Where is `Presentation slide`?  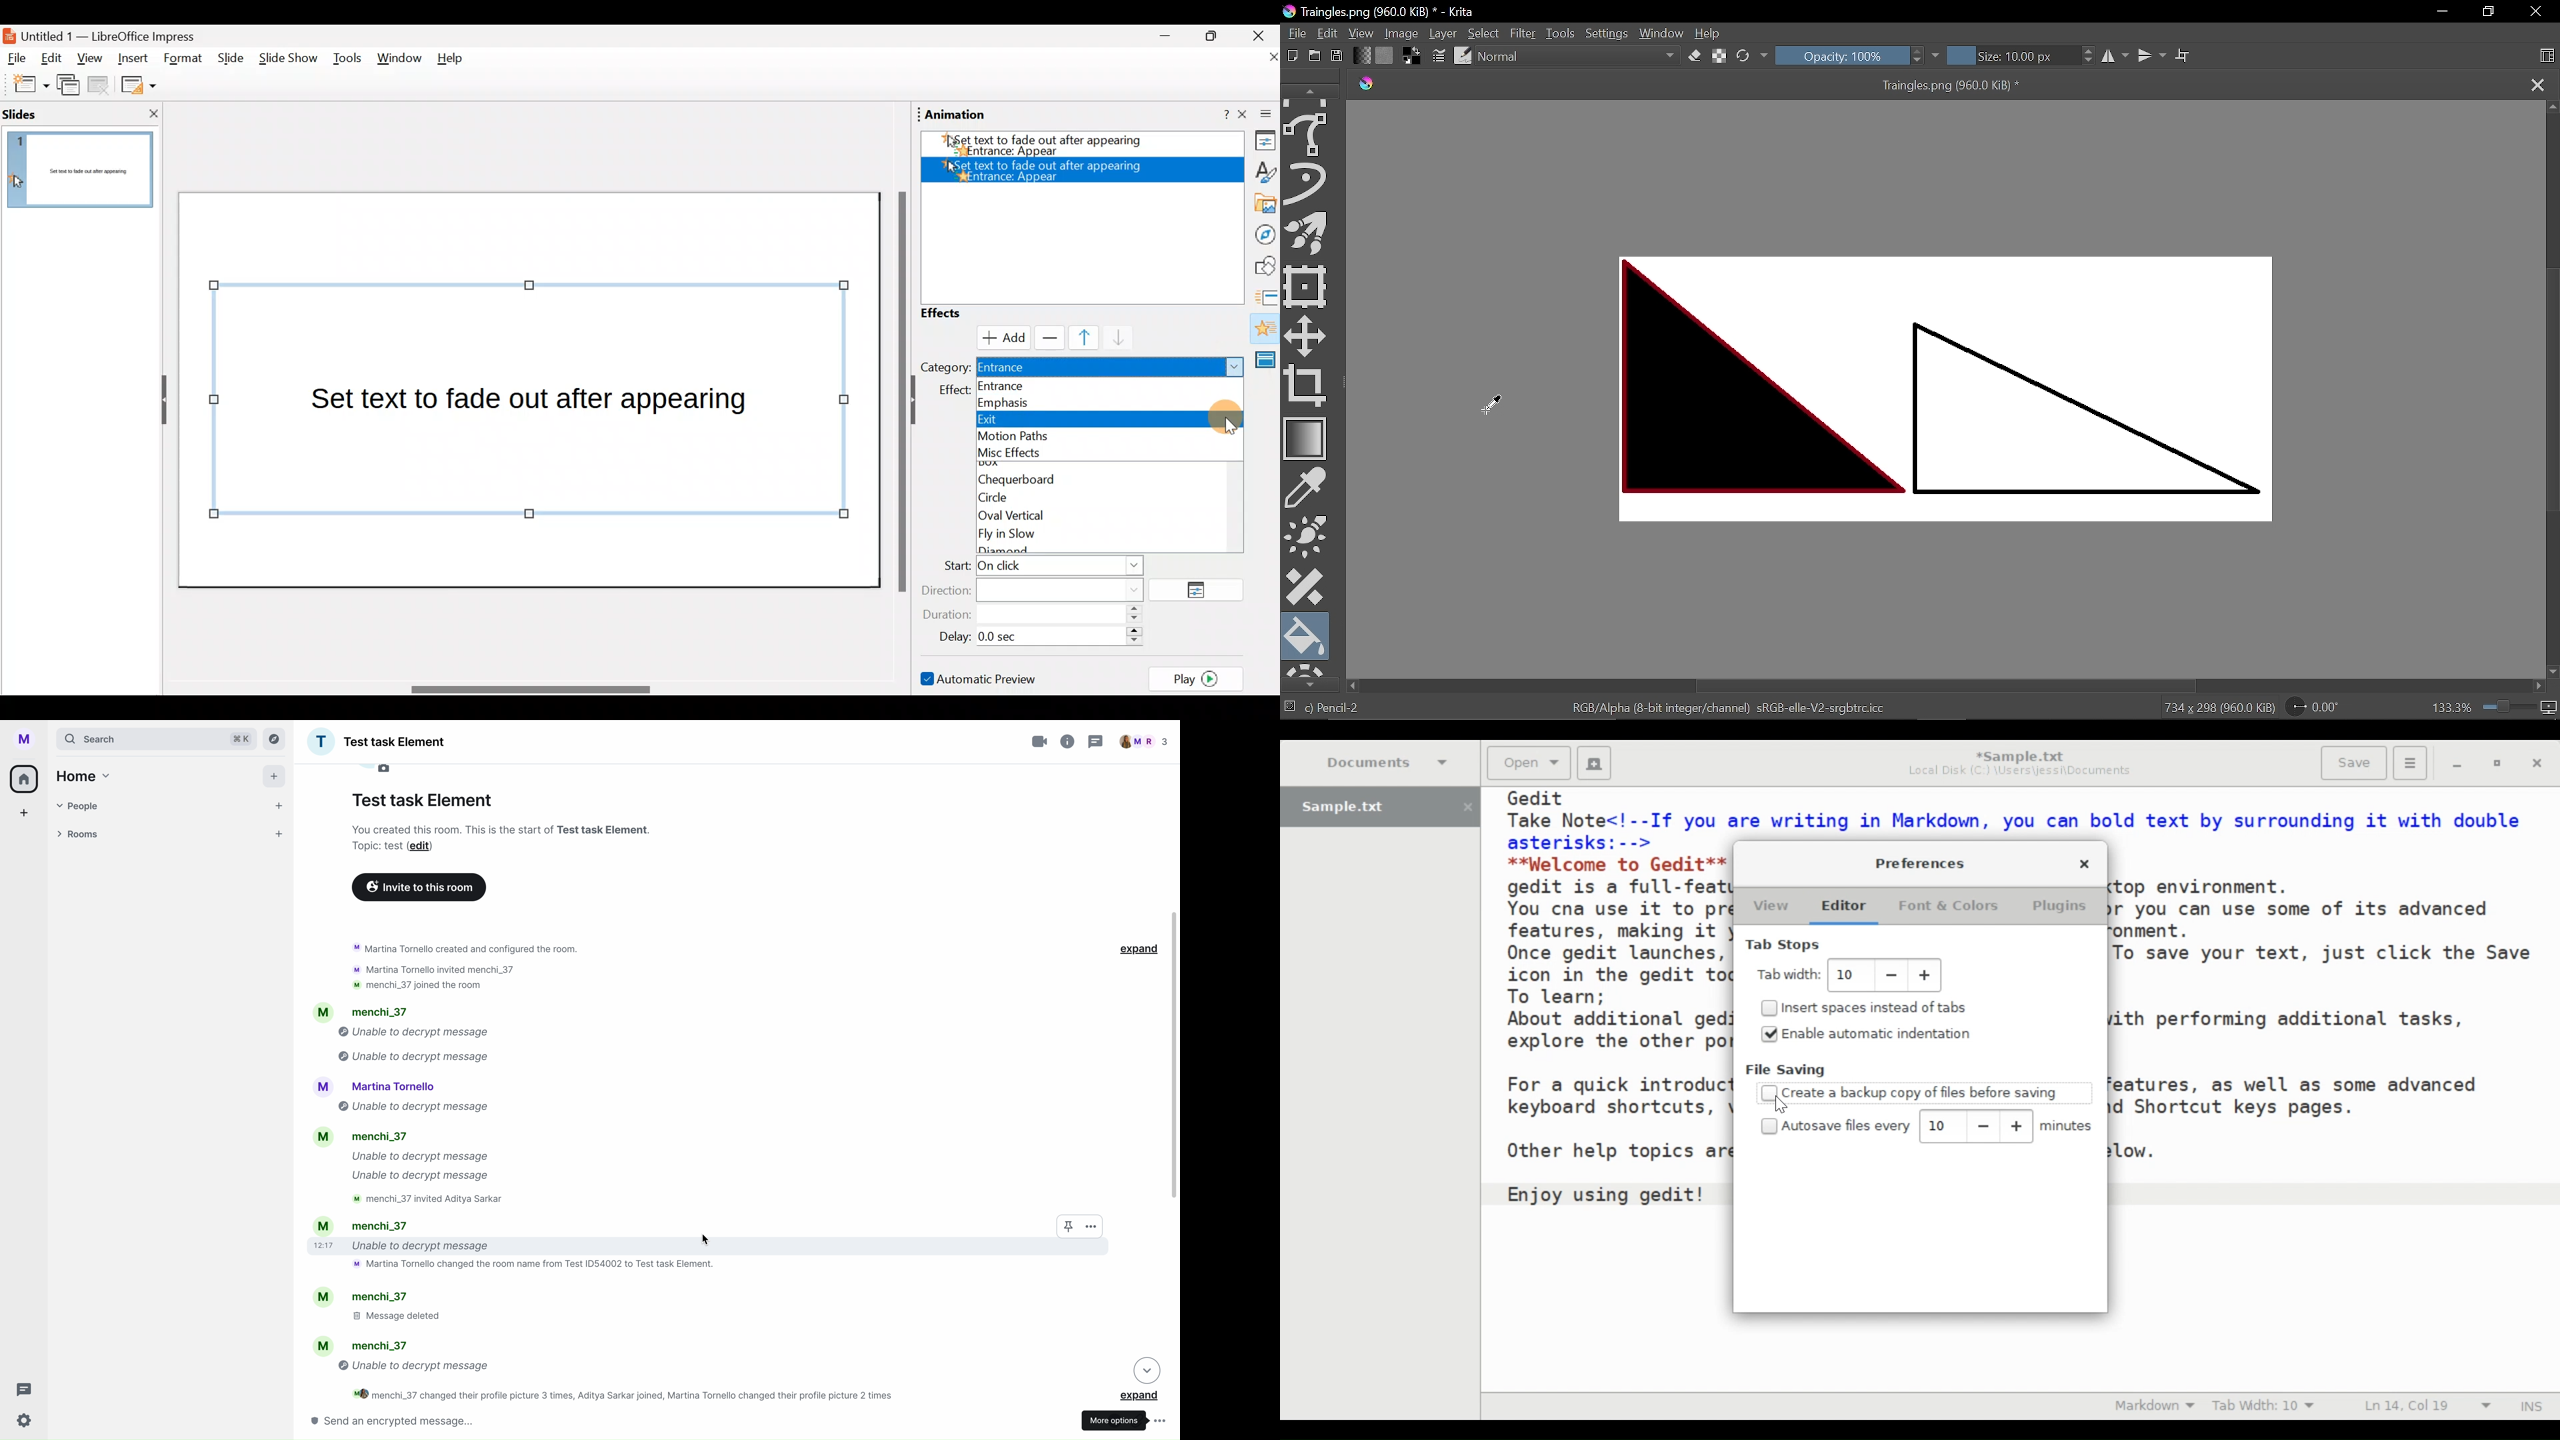
Presentation slide is located at coordinates (532, 389).